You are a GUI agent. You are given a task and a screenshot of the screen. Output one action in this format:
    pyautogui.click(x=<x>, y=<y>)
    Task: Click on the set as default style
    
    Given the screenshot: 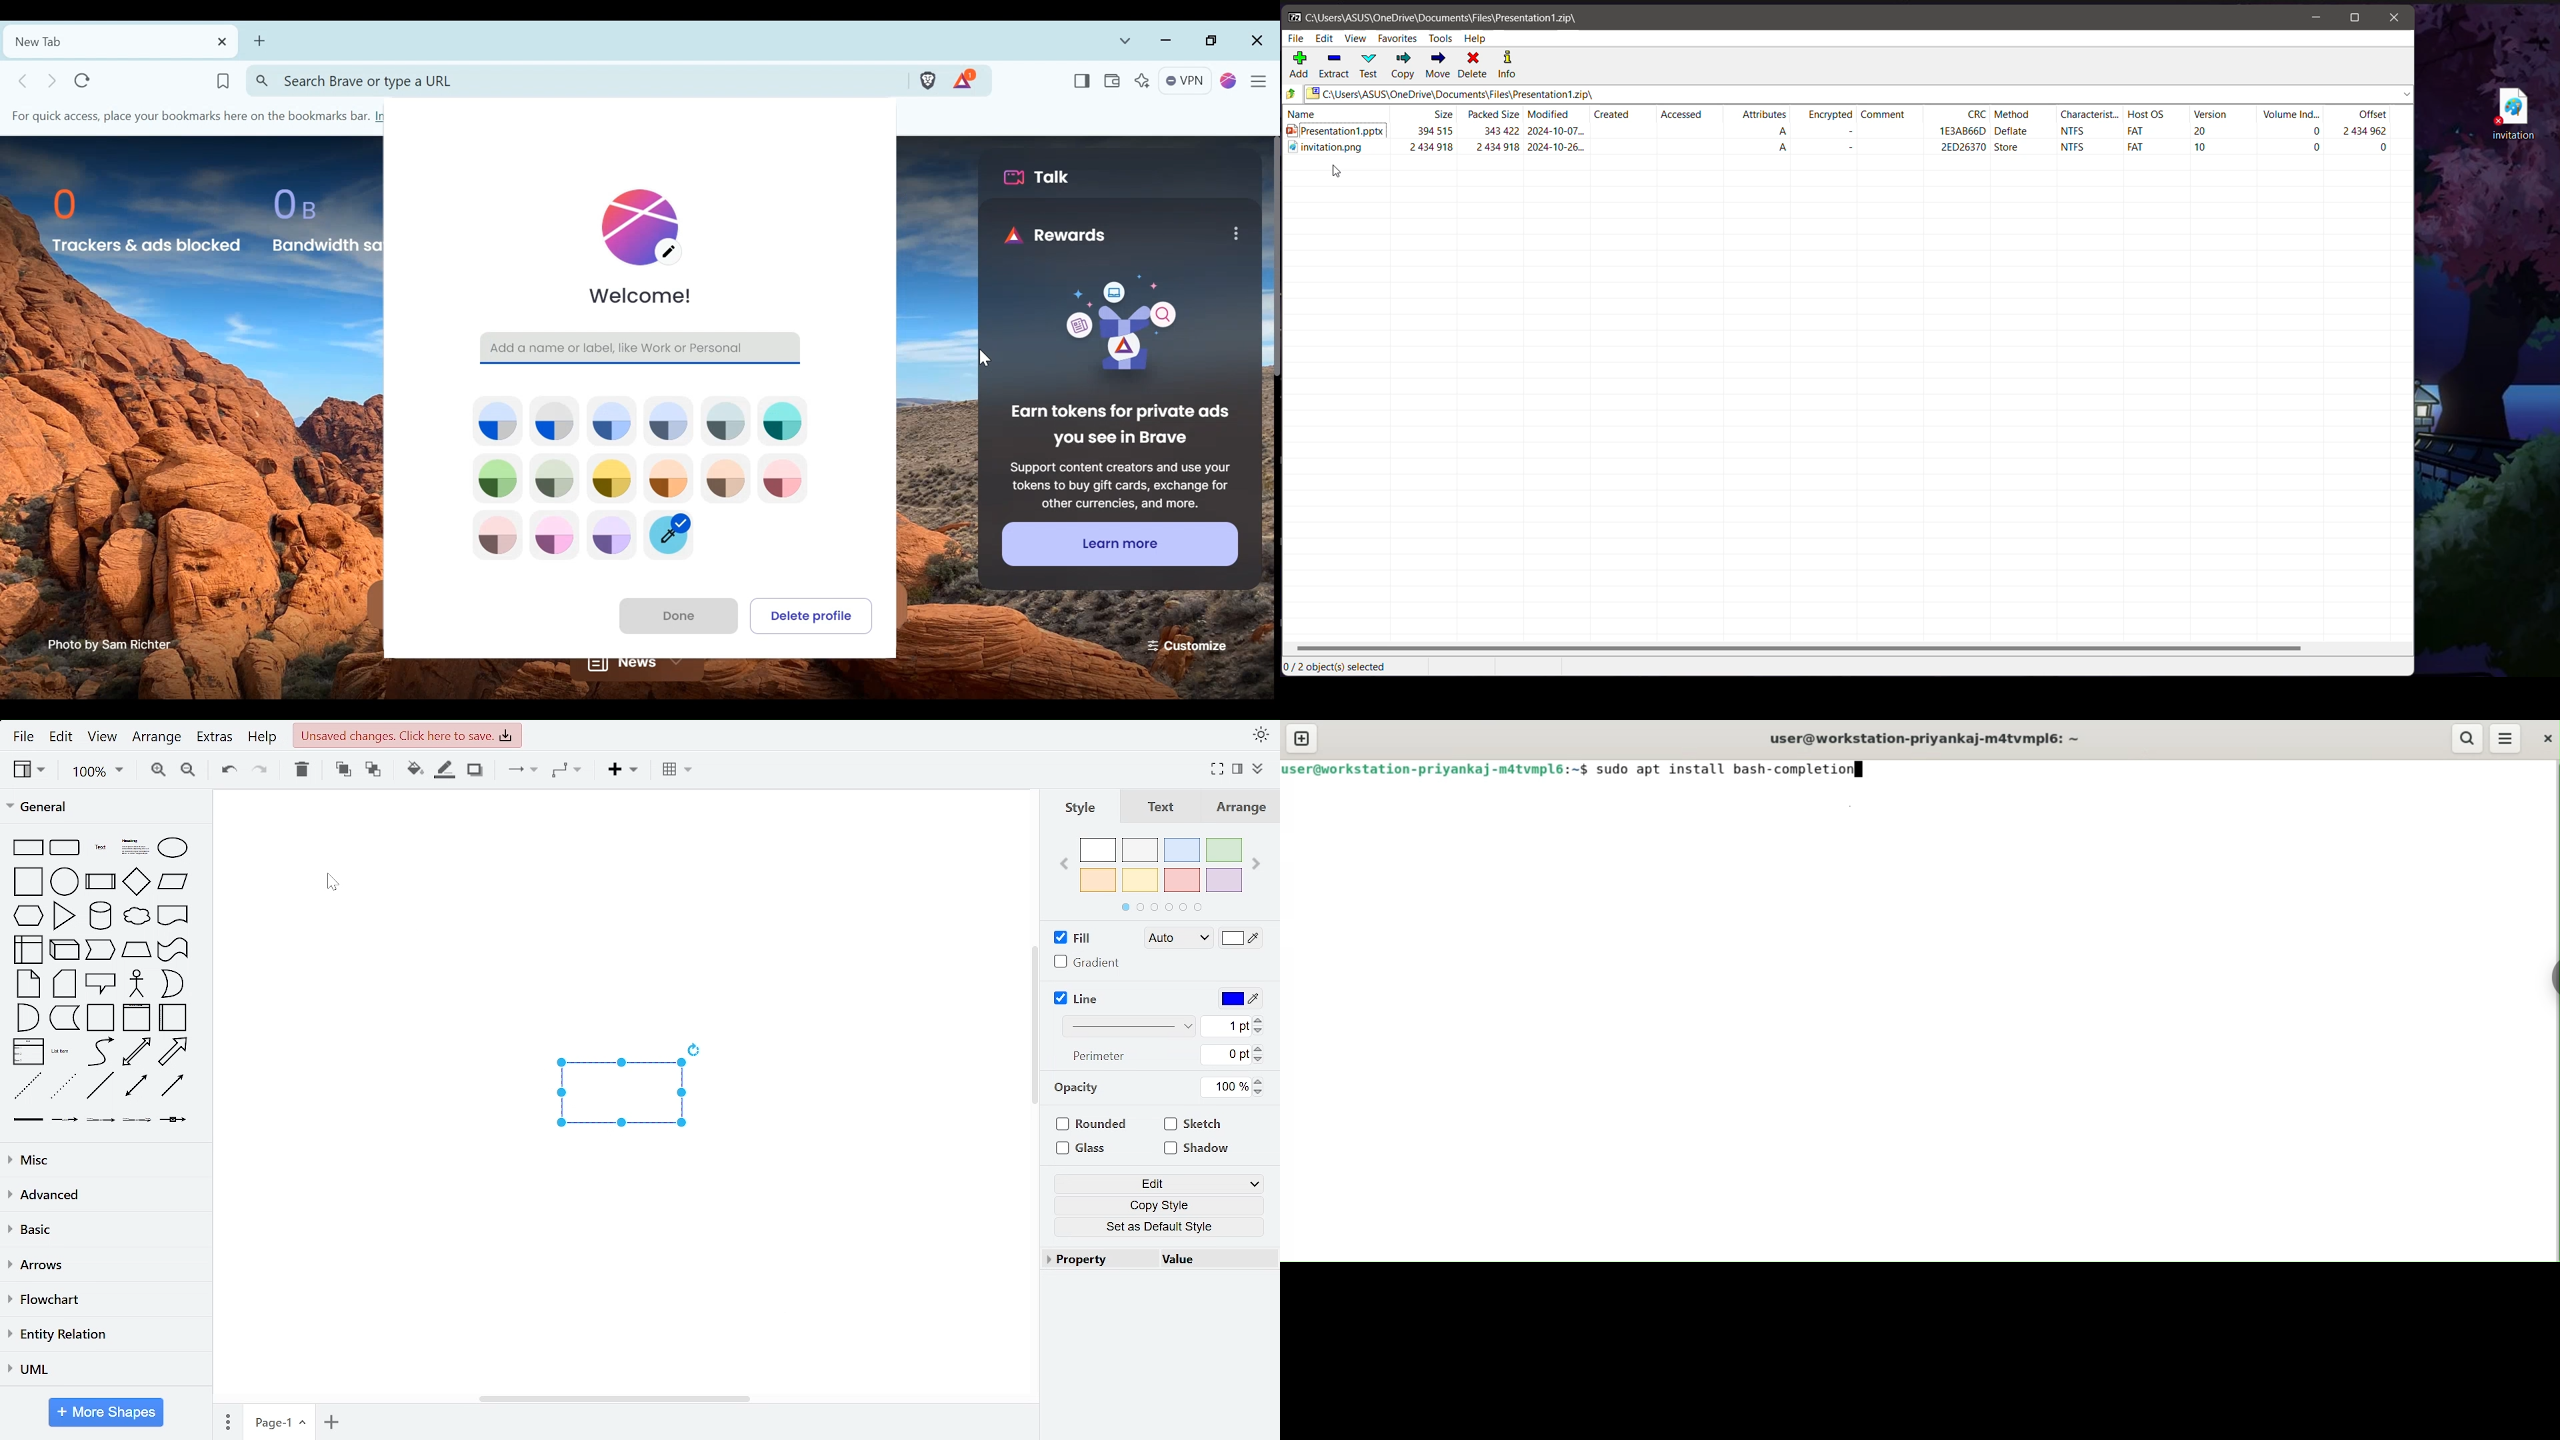 What is the action you would take?
    pyautogui.click(x=1154, y=1227)
    